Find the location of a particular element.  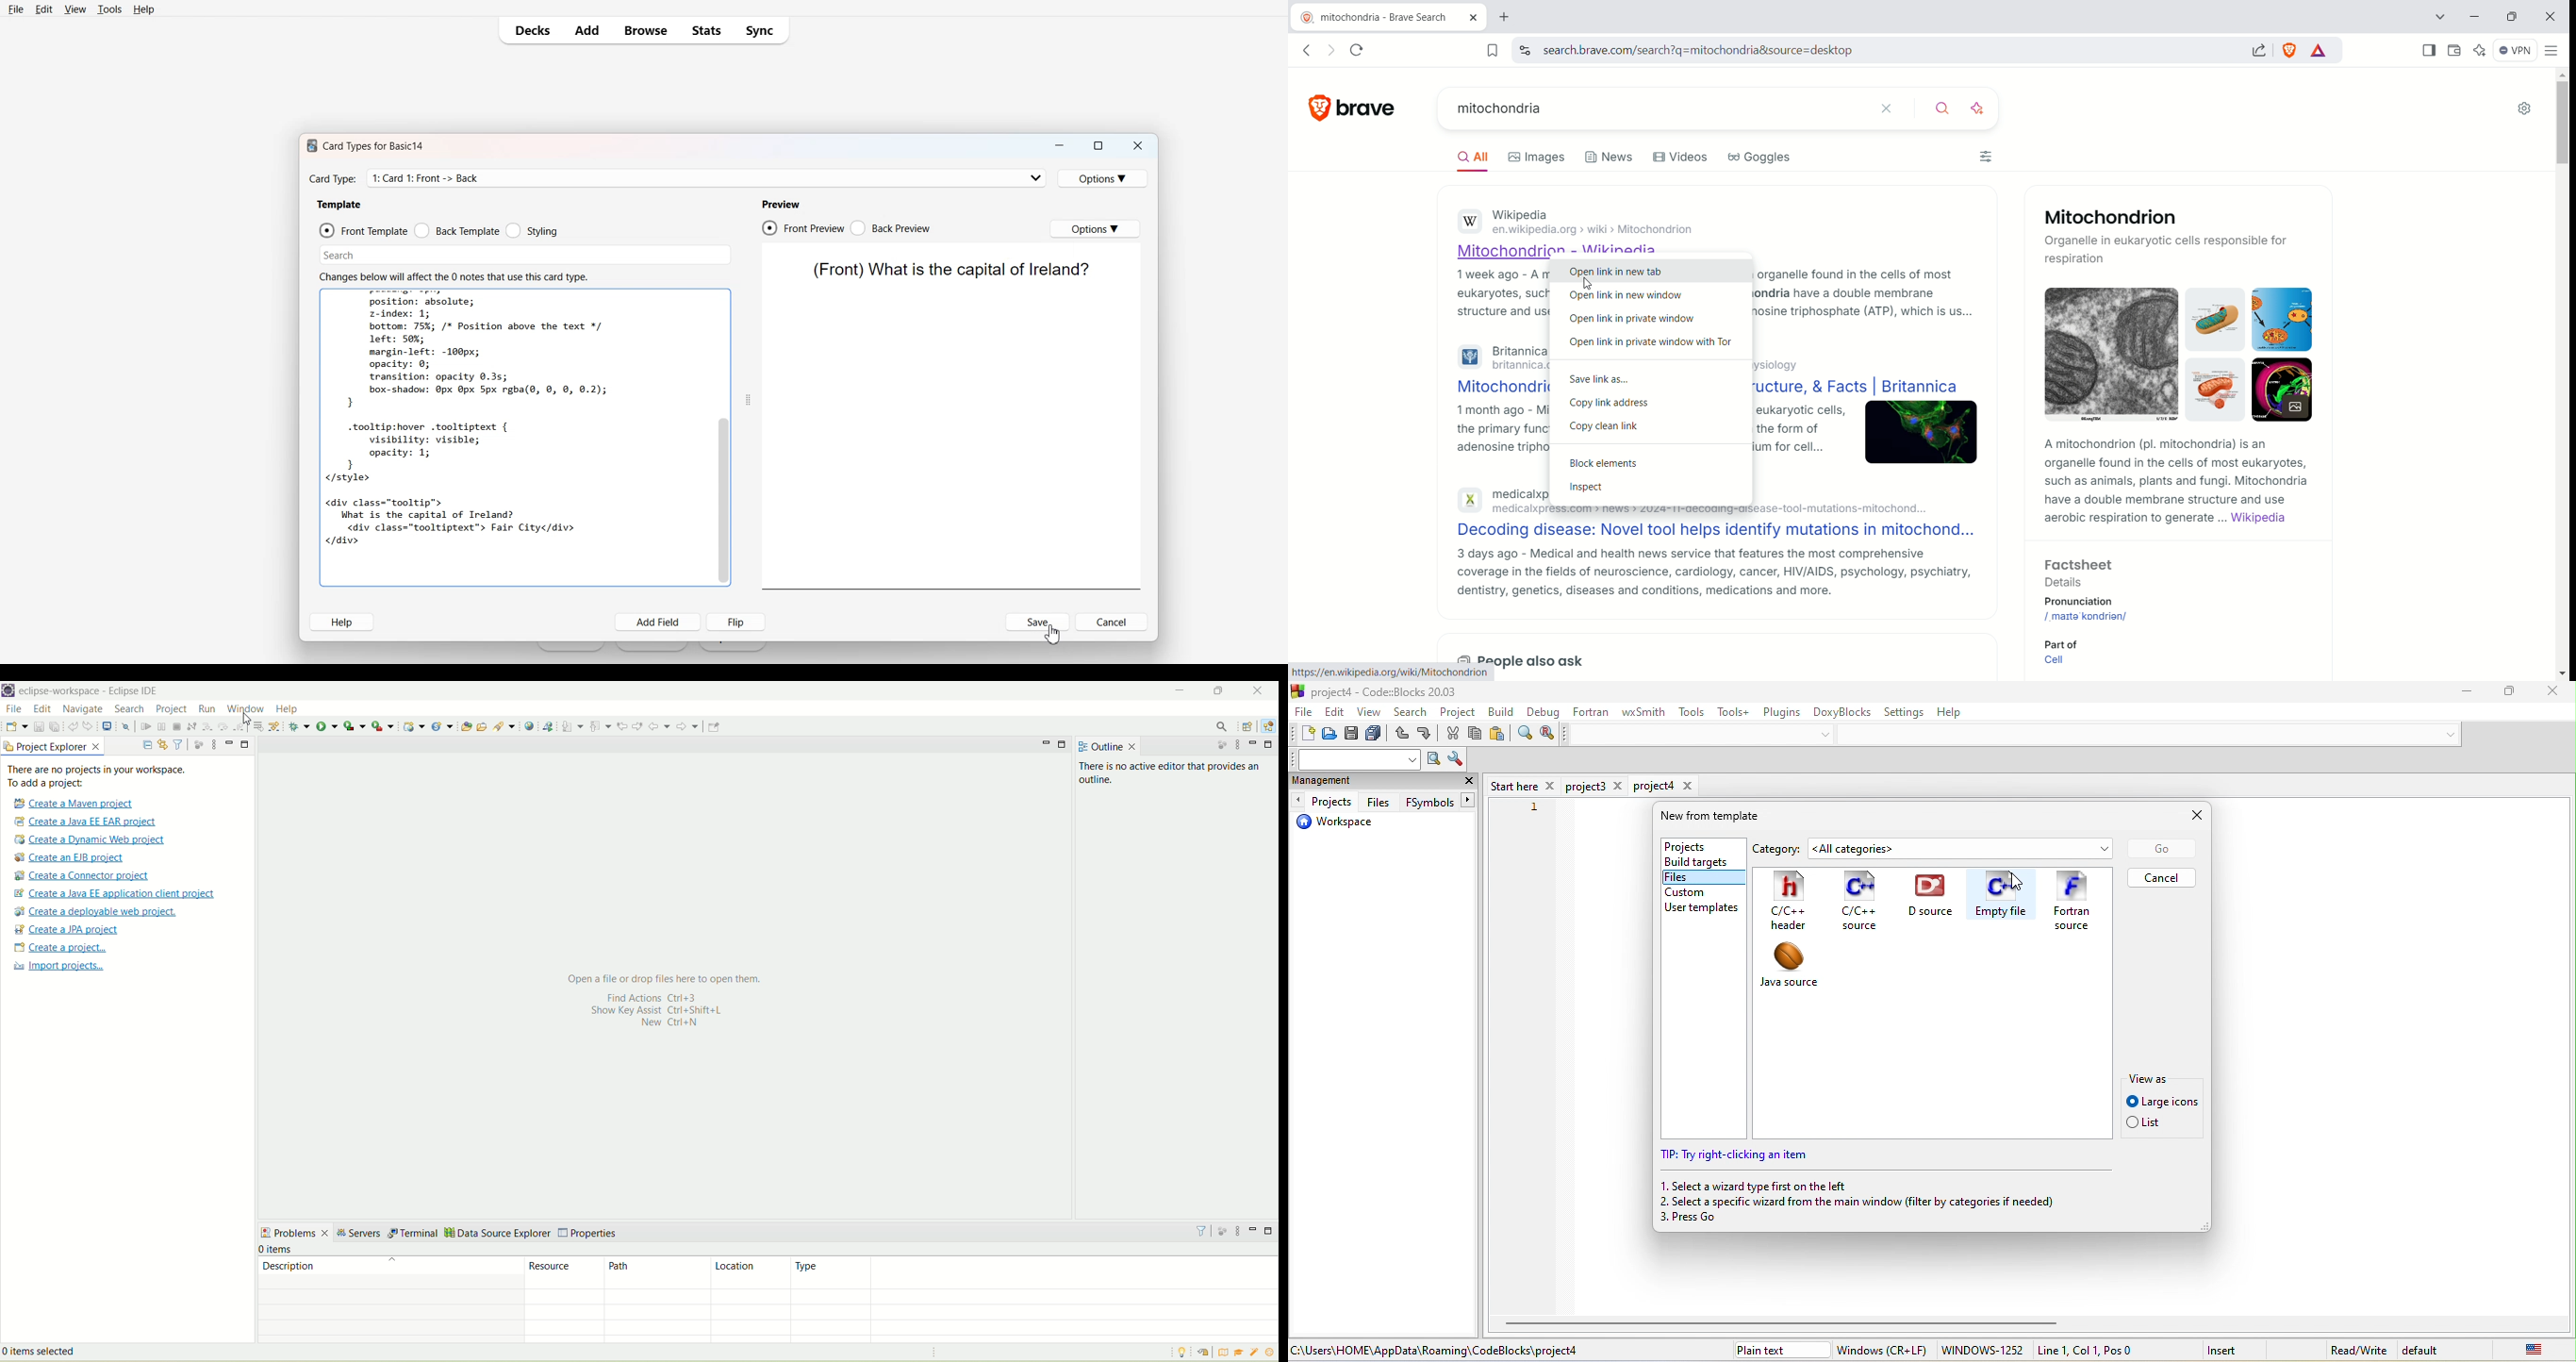

Stats is located at coordinates (706, 30).